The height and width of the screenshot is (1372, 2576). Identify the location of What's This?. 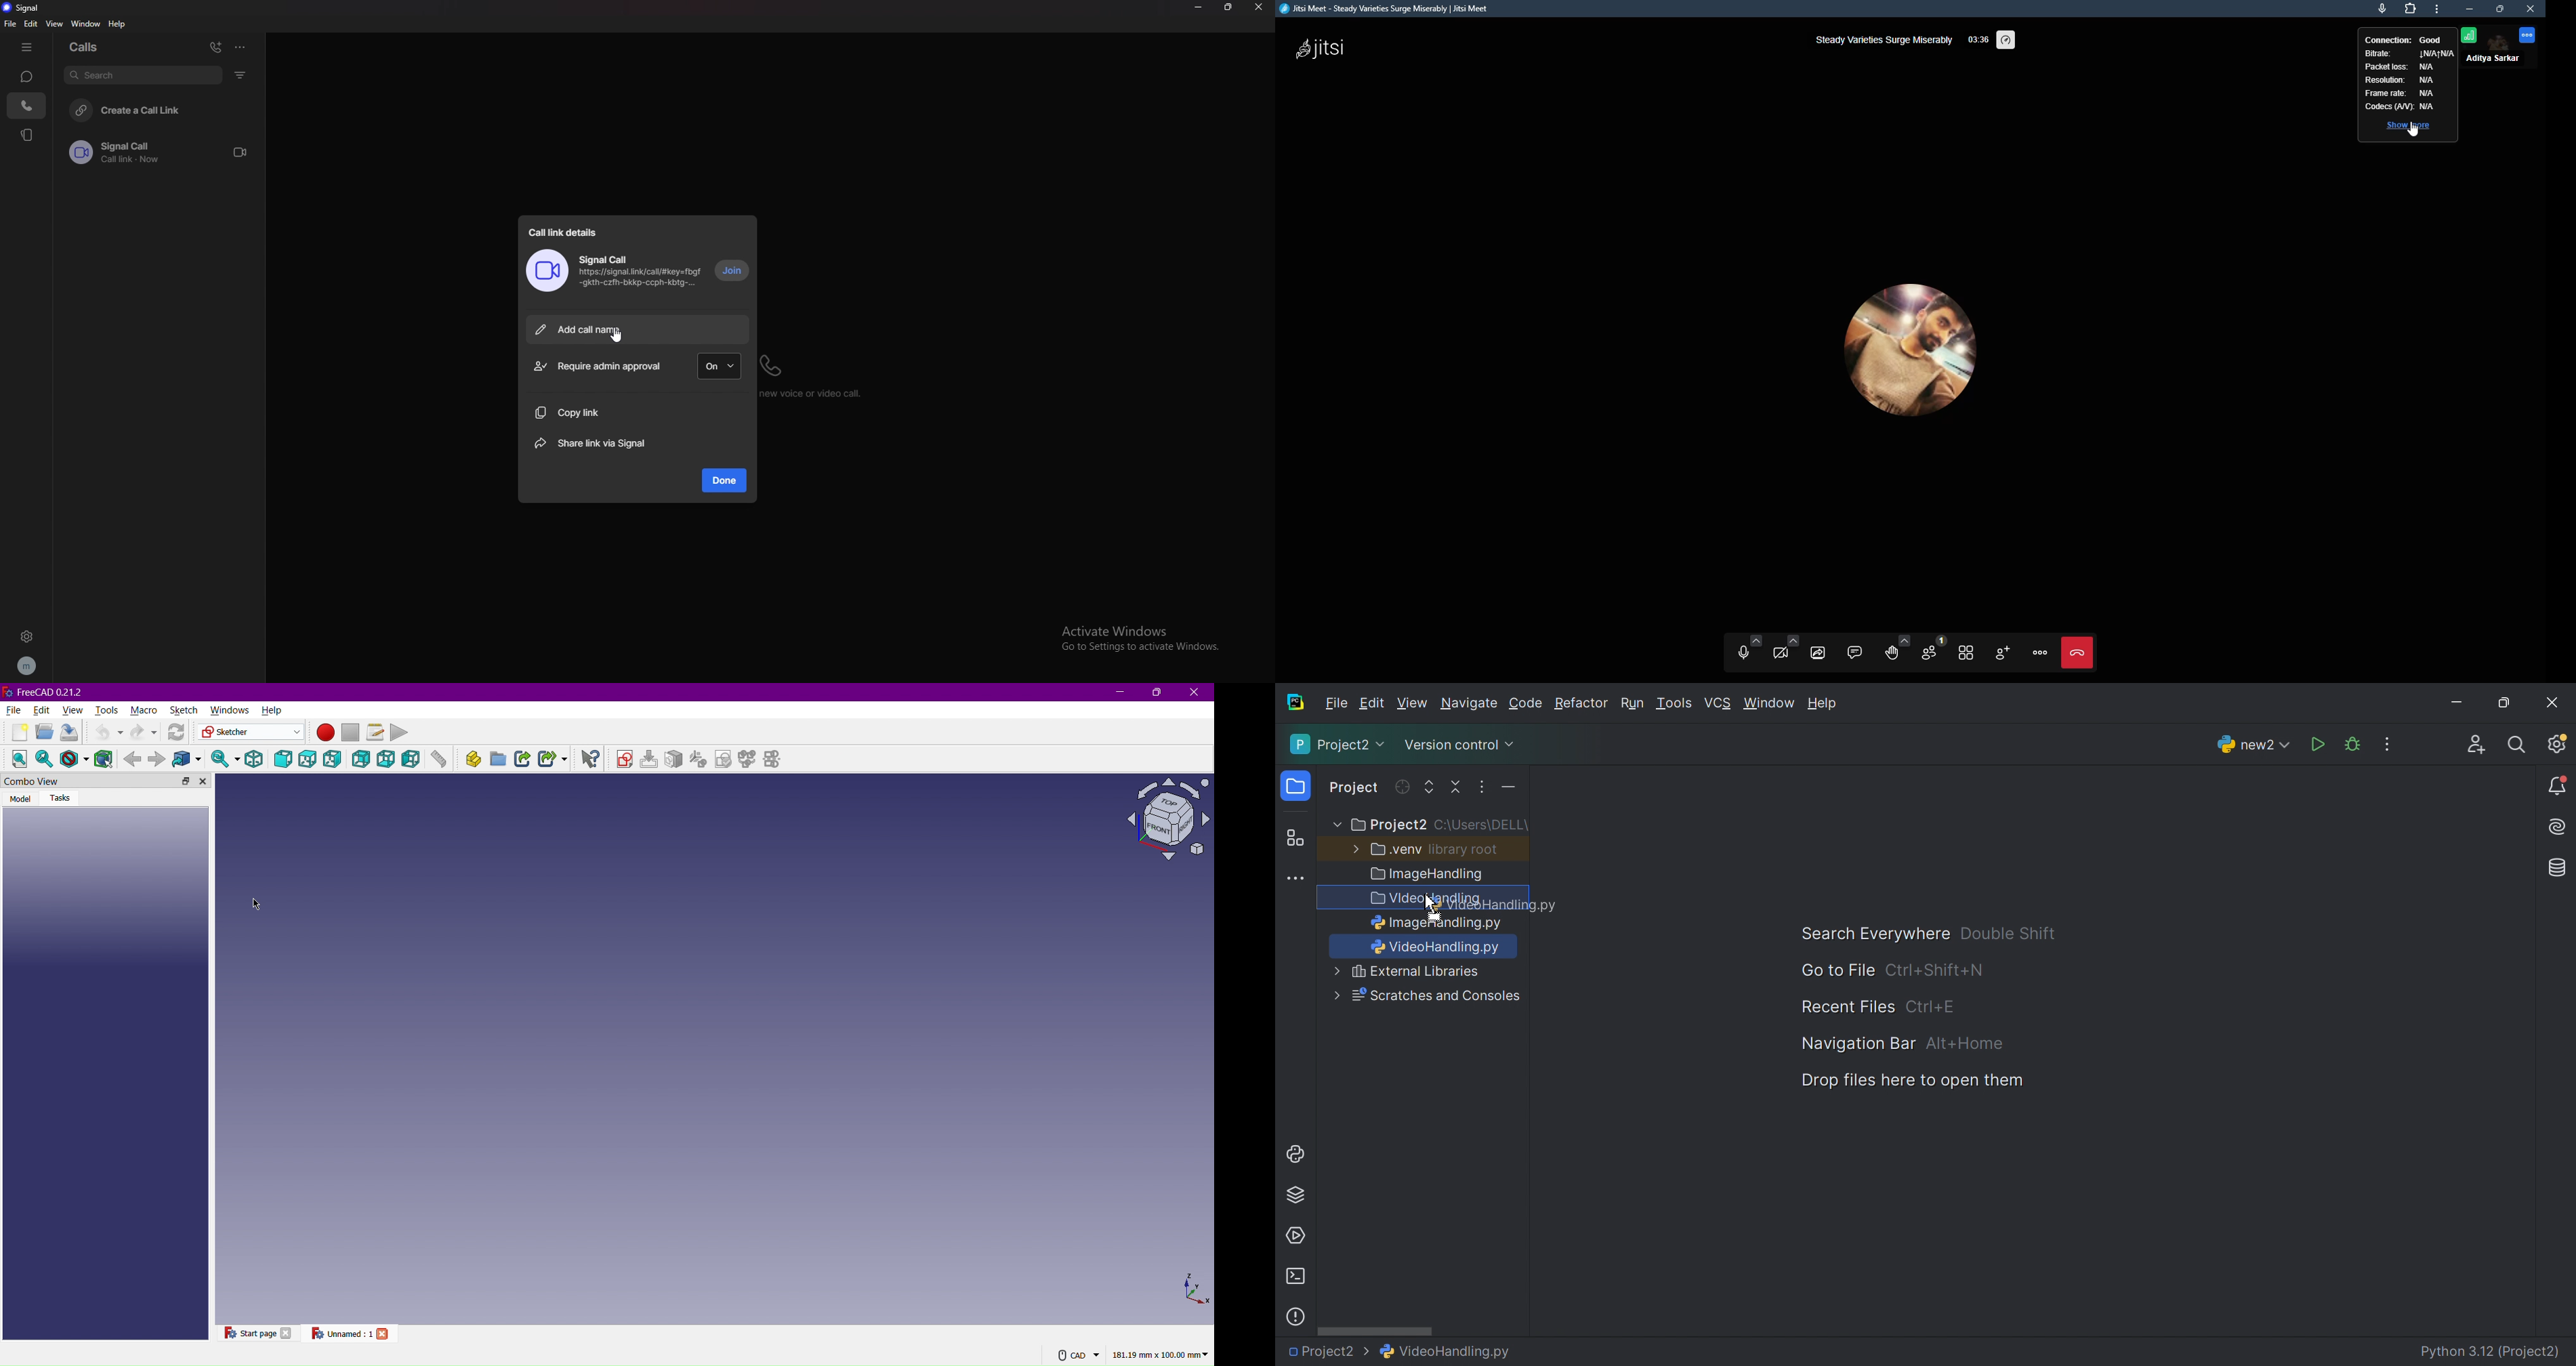
(588, 758).